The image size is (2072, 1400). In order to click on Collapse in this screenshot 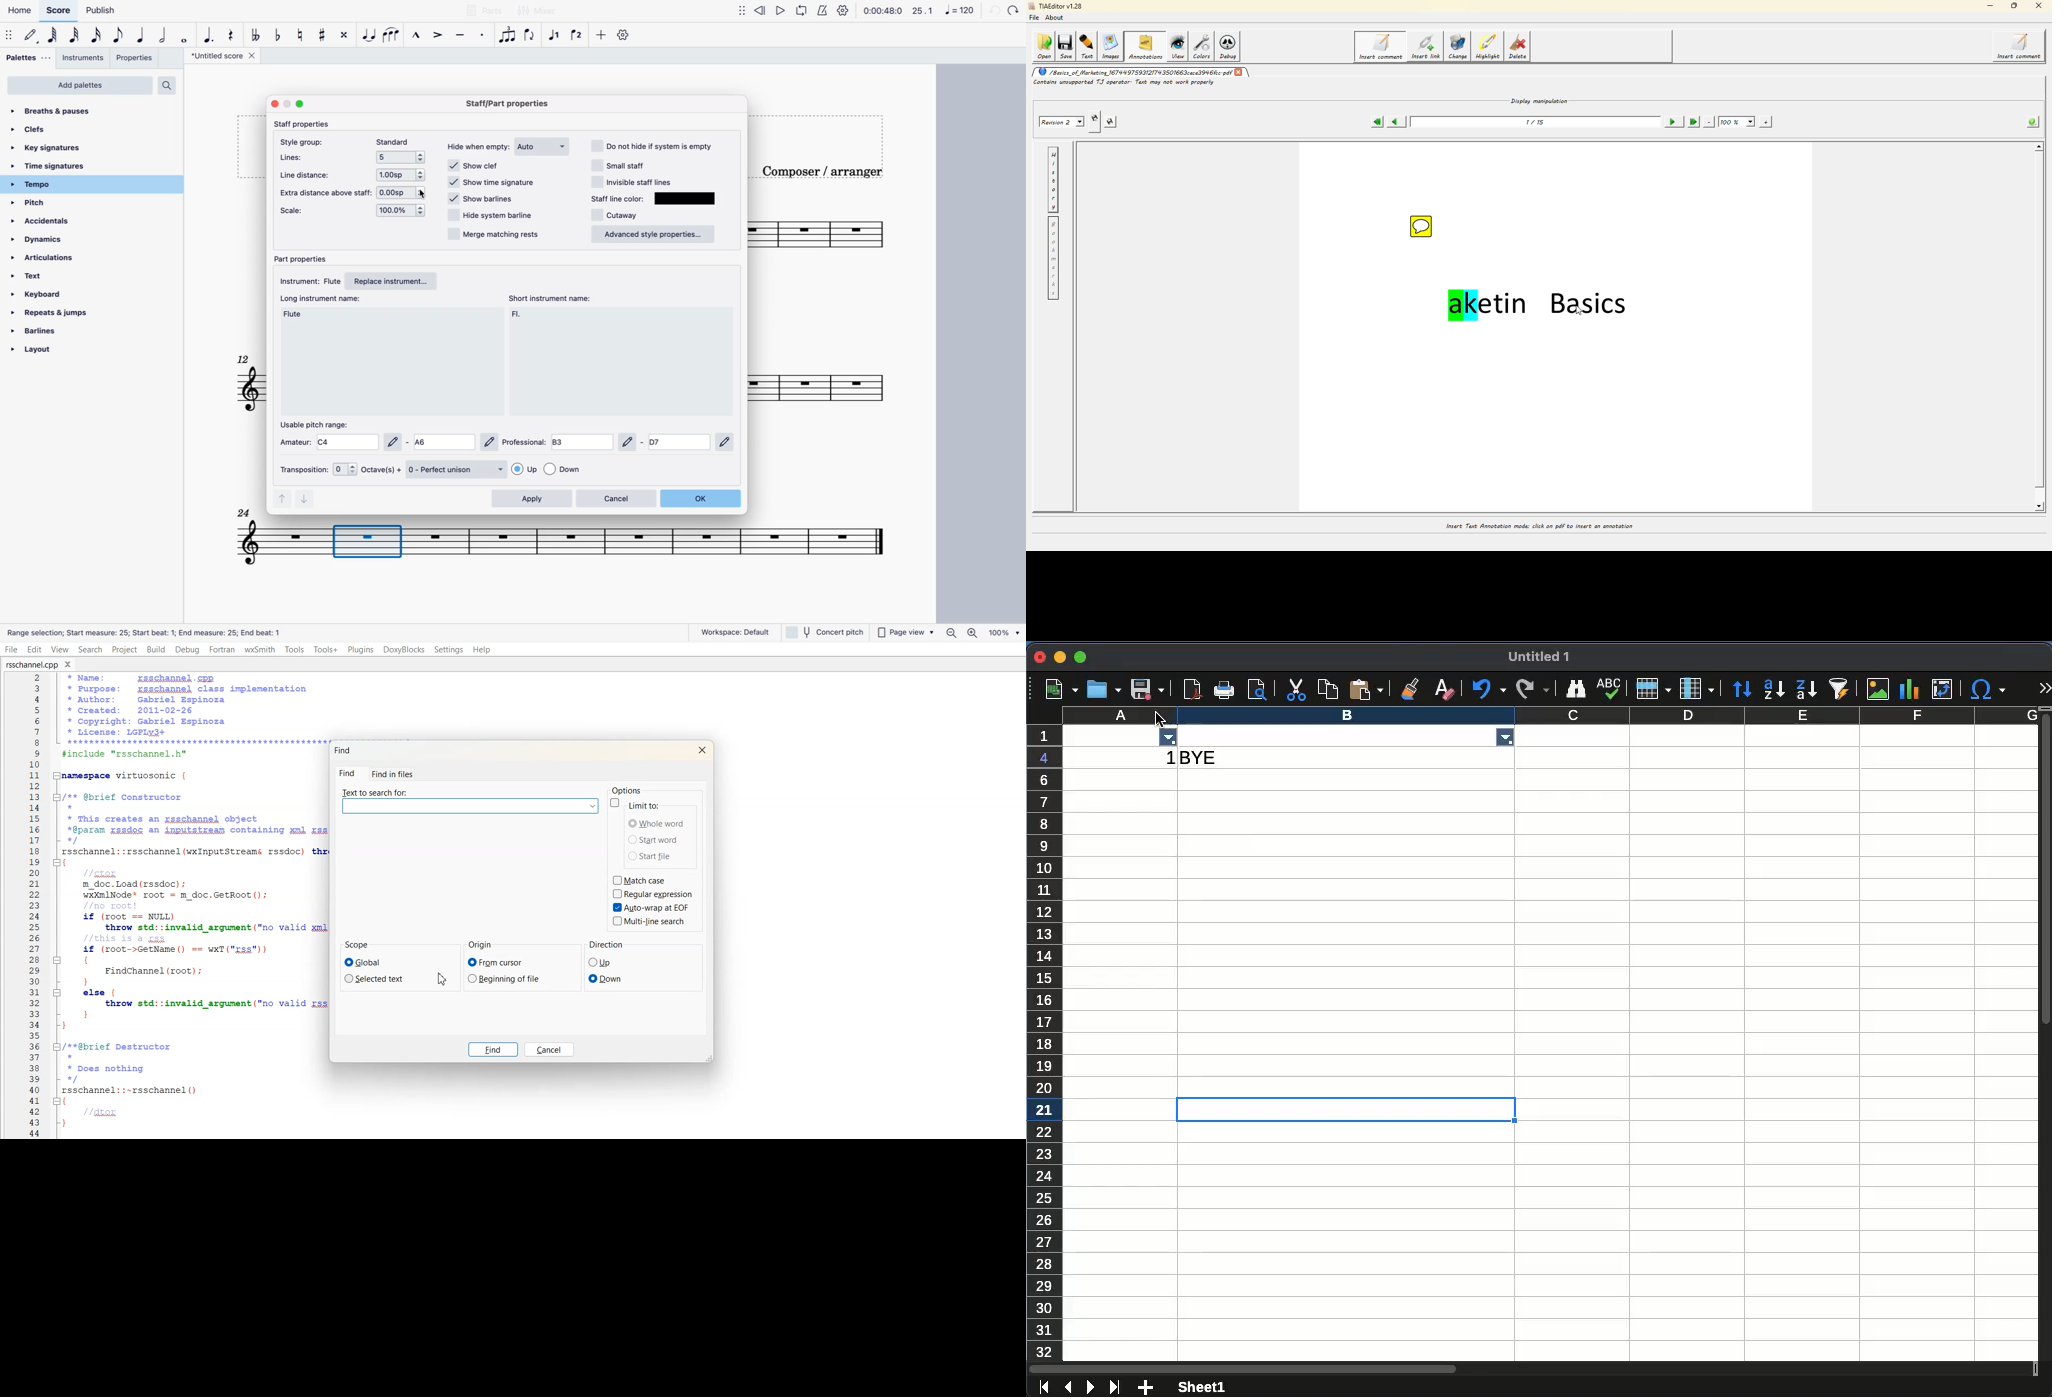, I will do `click(58, 798)`.